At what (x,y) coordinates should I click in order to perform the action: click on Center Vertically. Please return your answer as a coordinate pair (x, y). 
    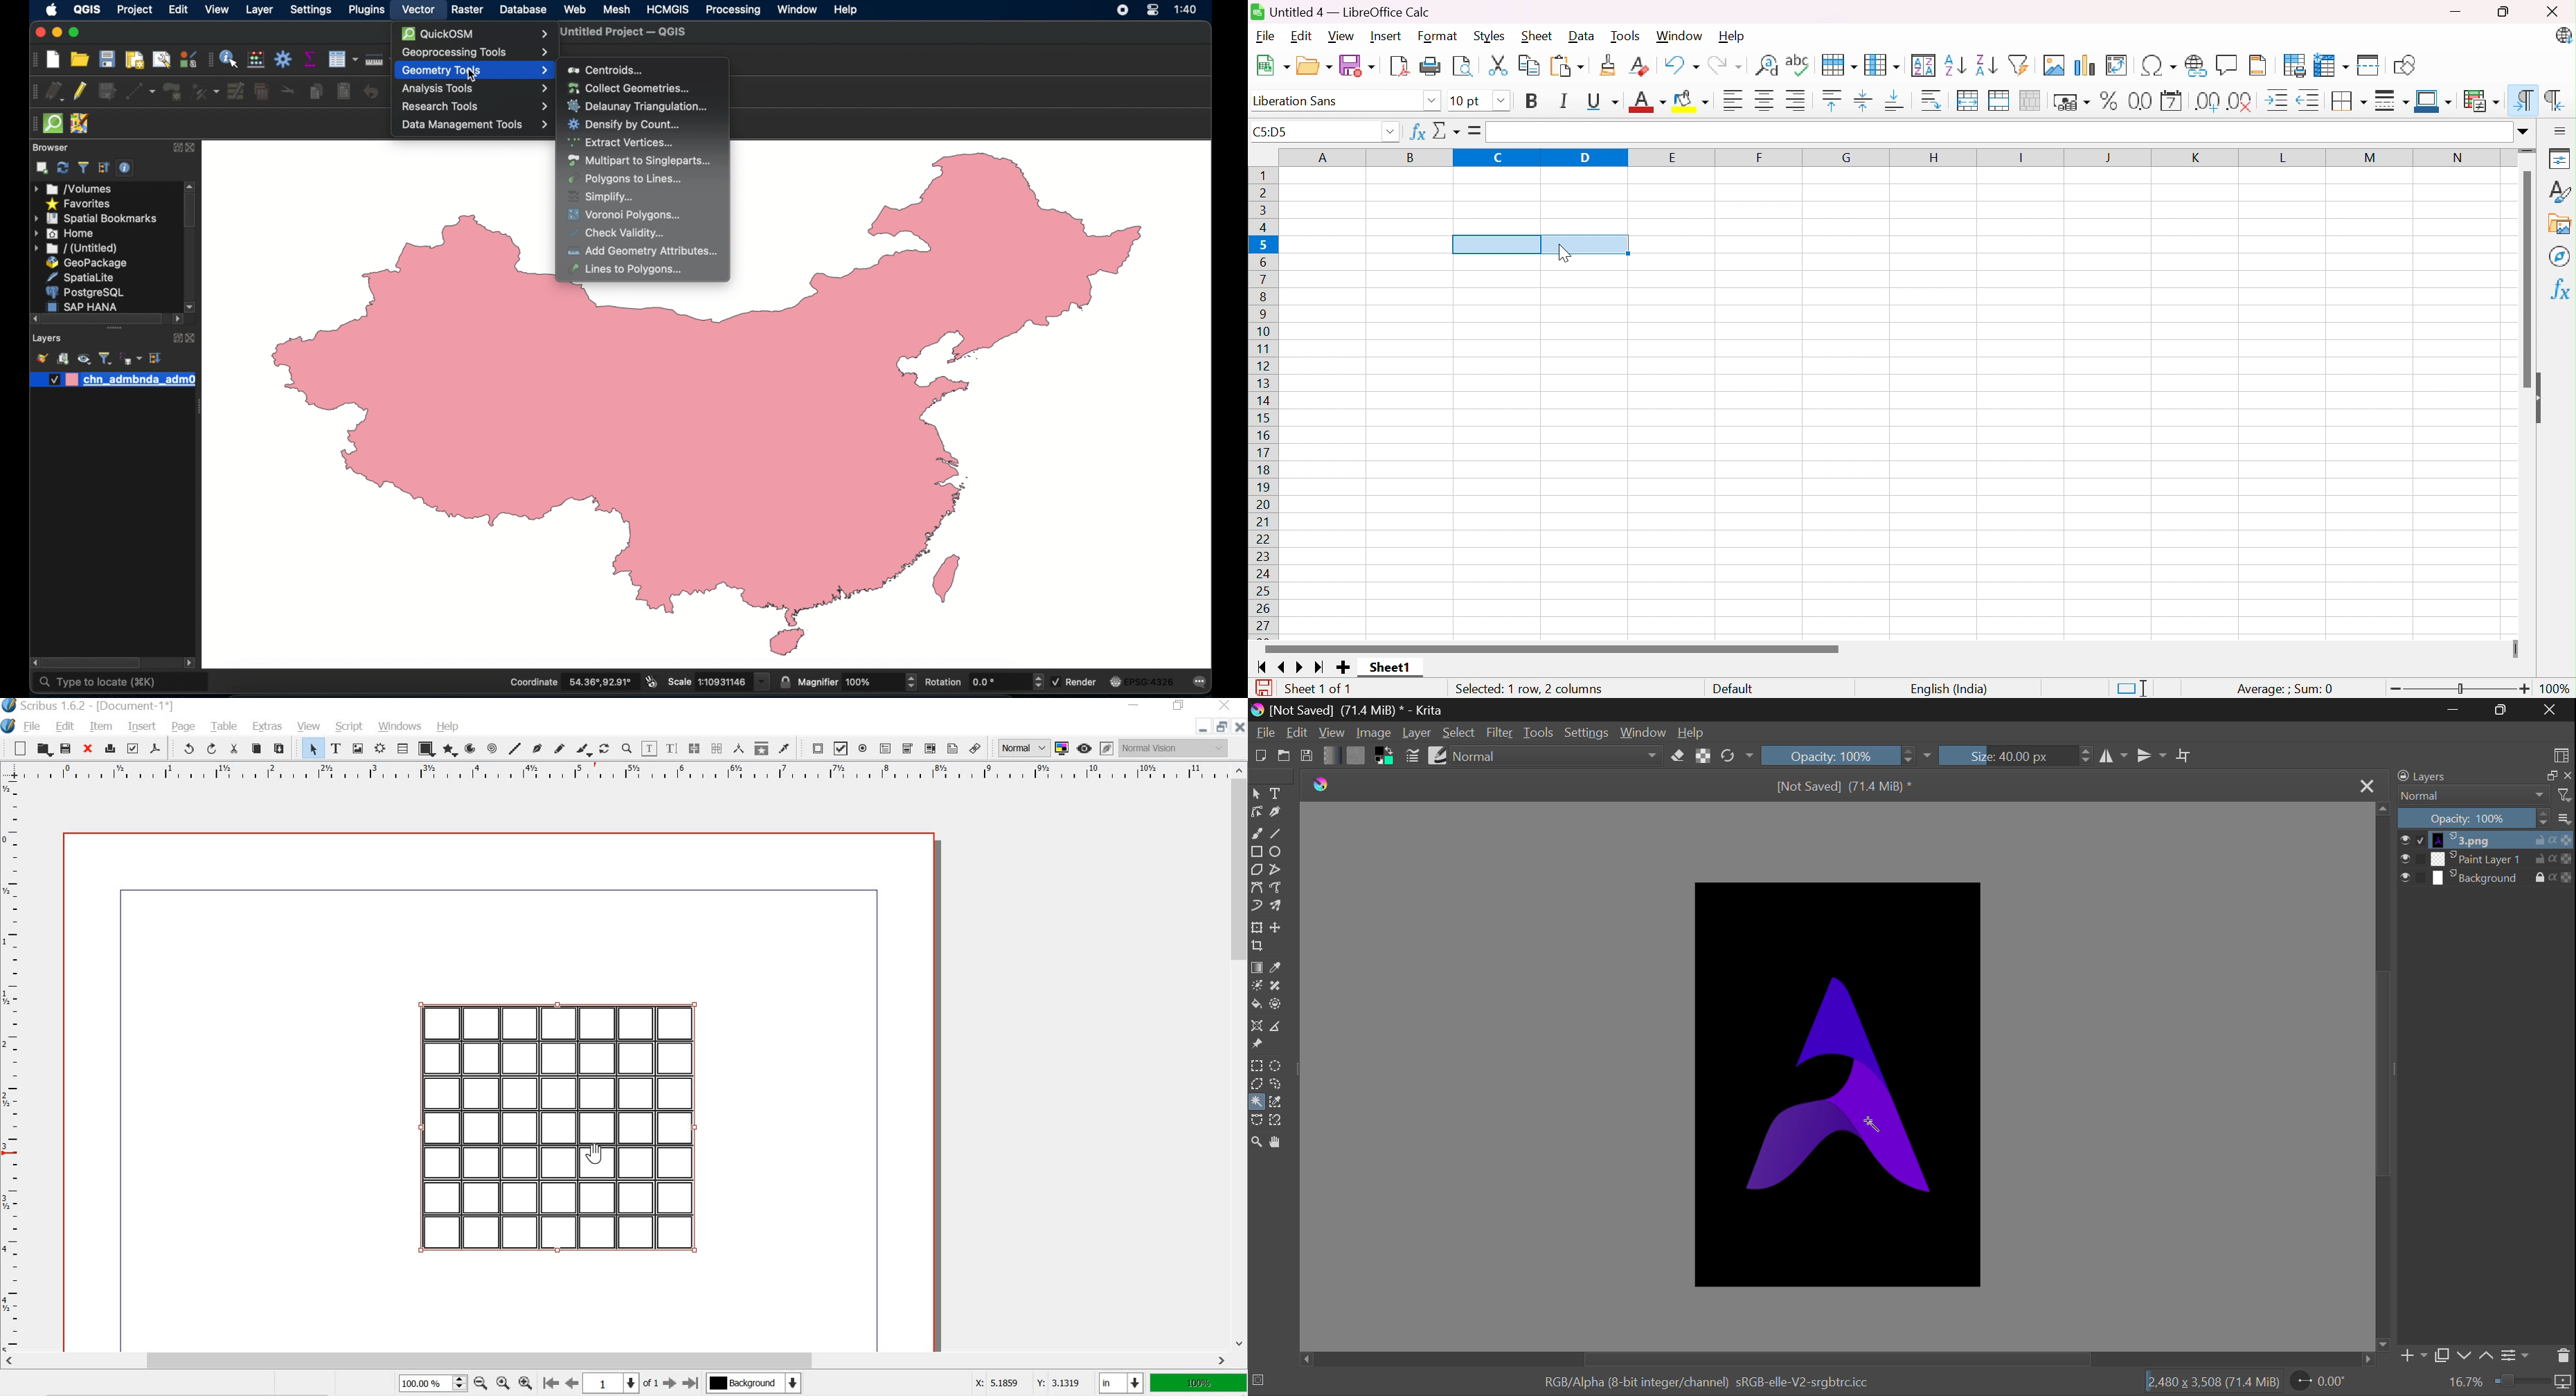
    Looking at the image, I should click on (1864, 100).